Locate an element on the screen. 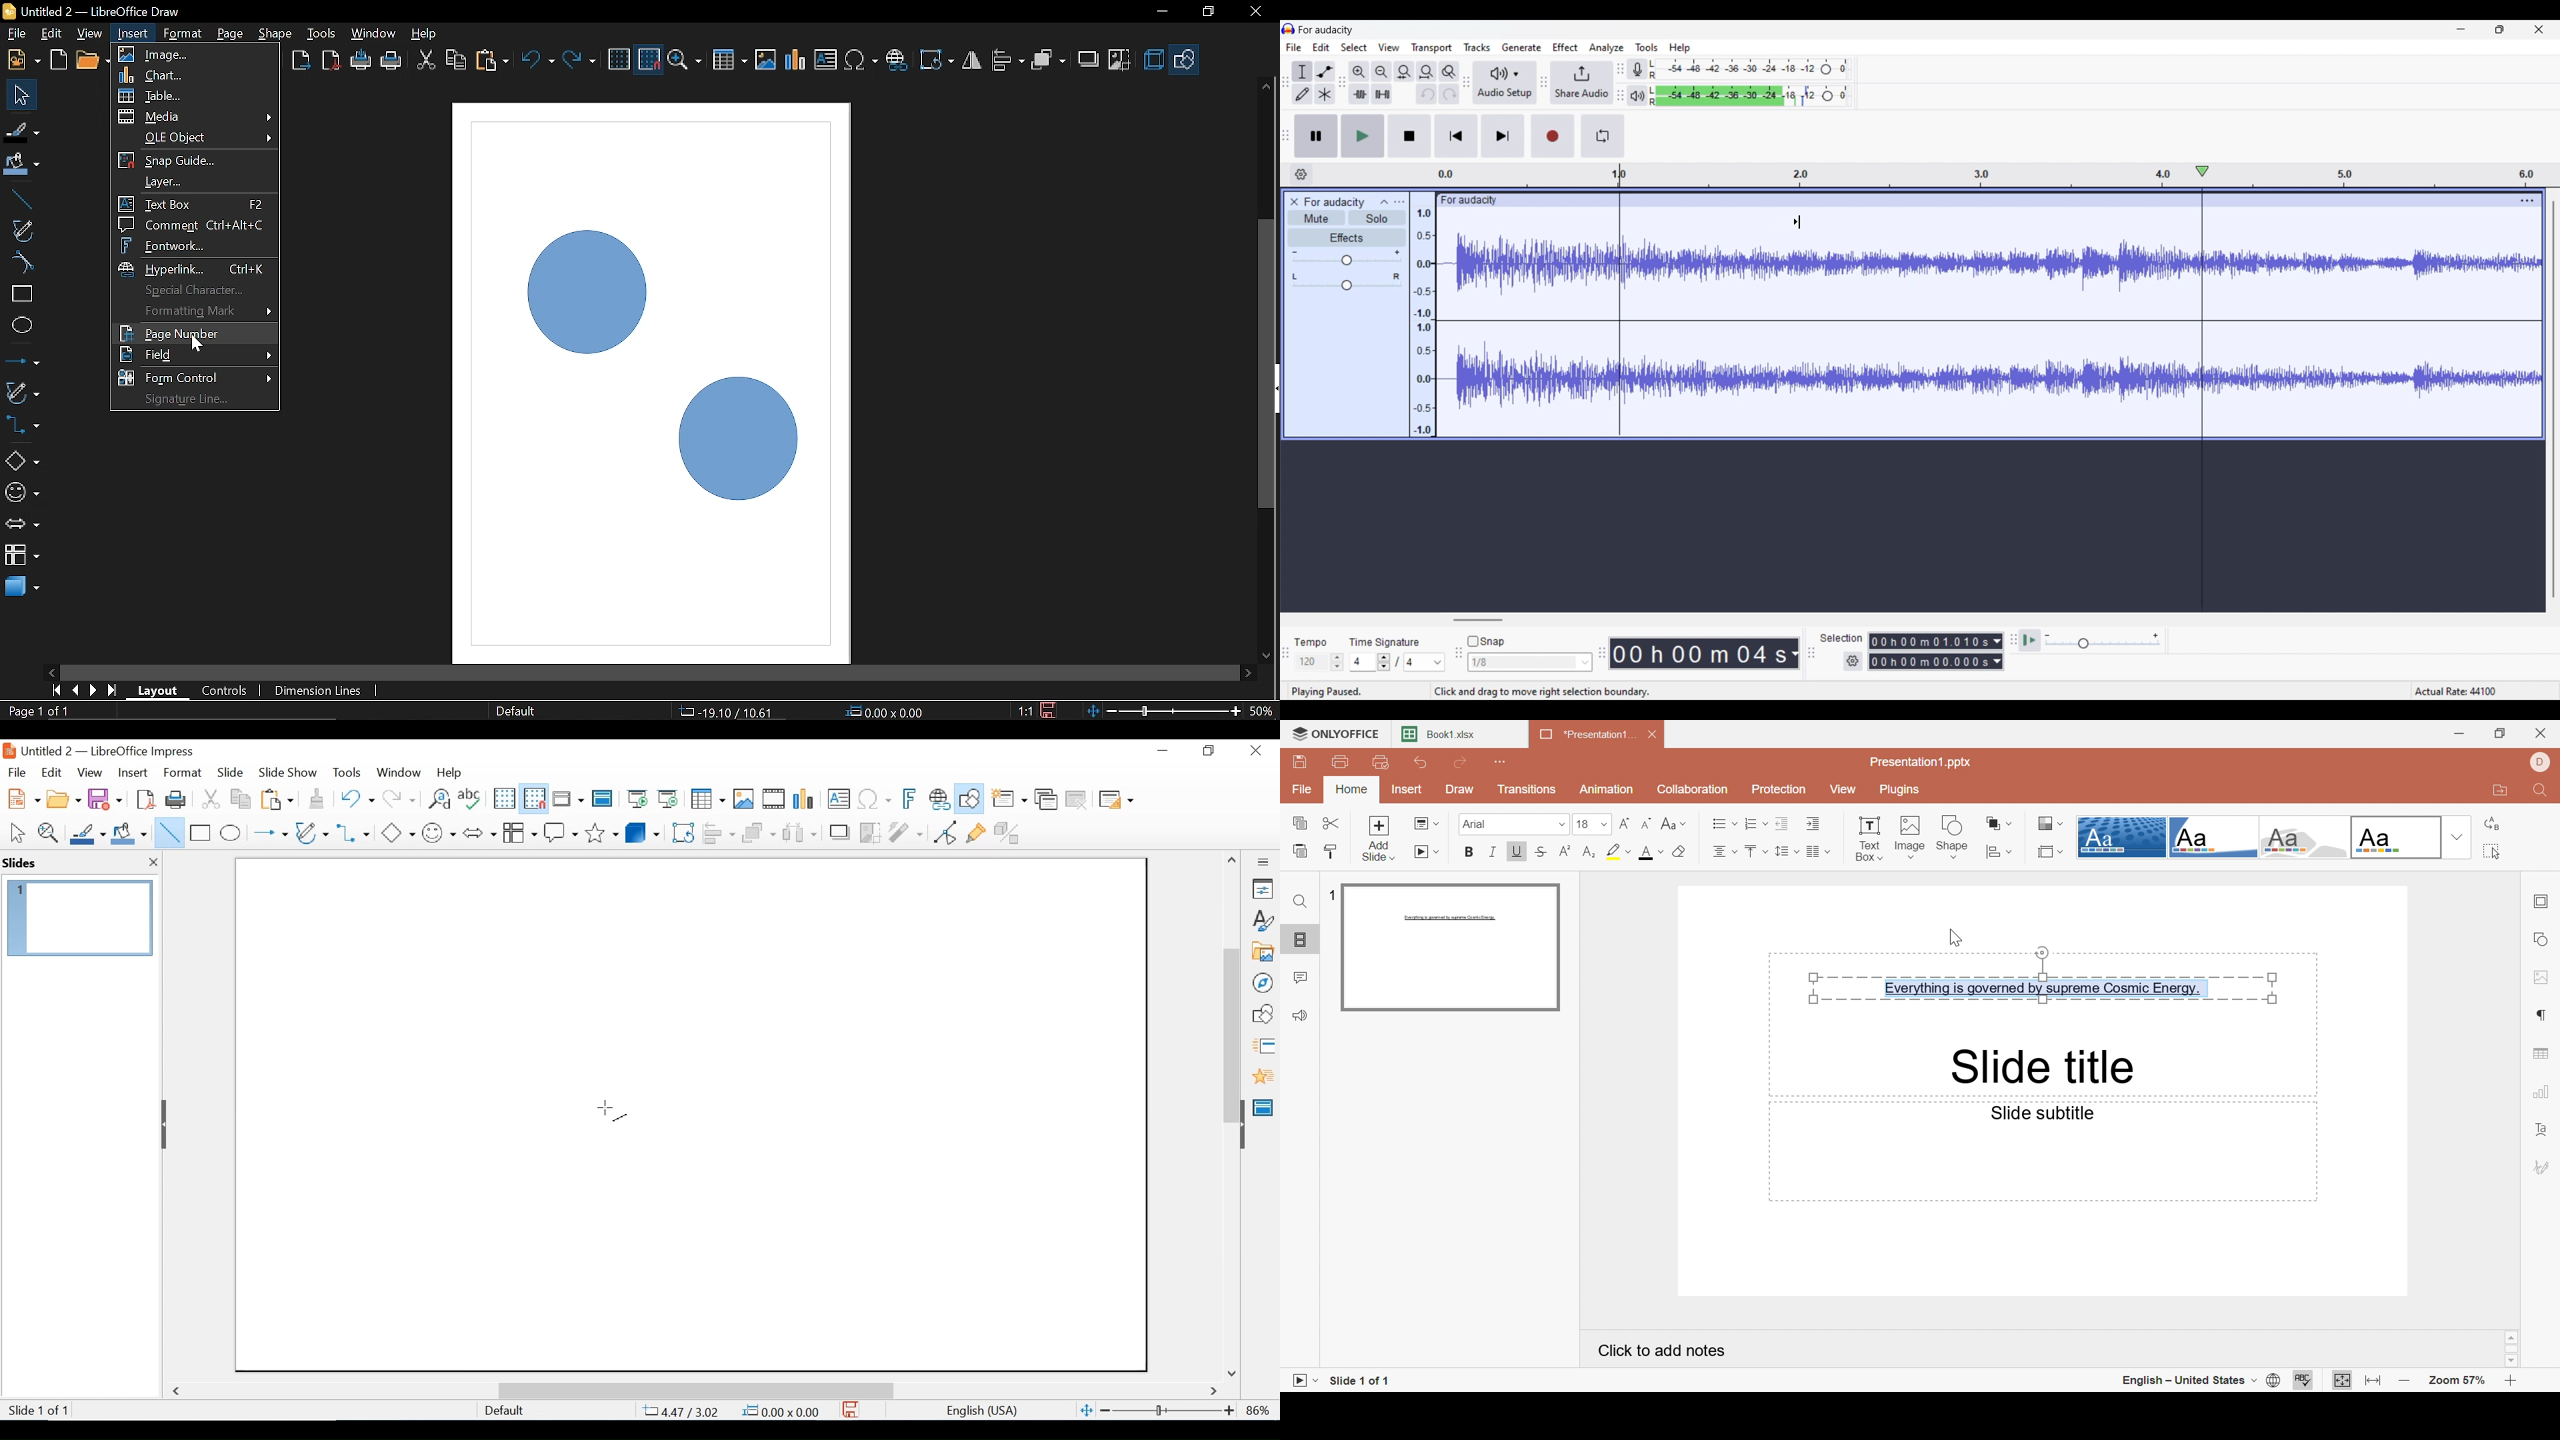 This screenshot has width=2576, height=1456. Next page is located at coordinates (94, 690).